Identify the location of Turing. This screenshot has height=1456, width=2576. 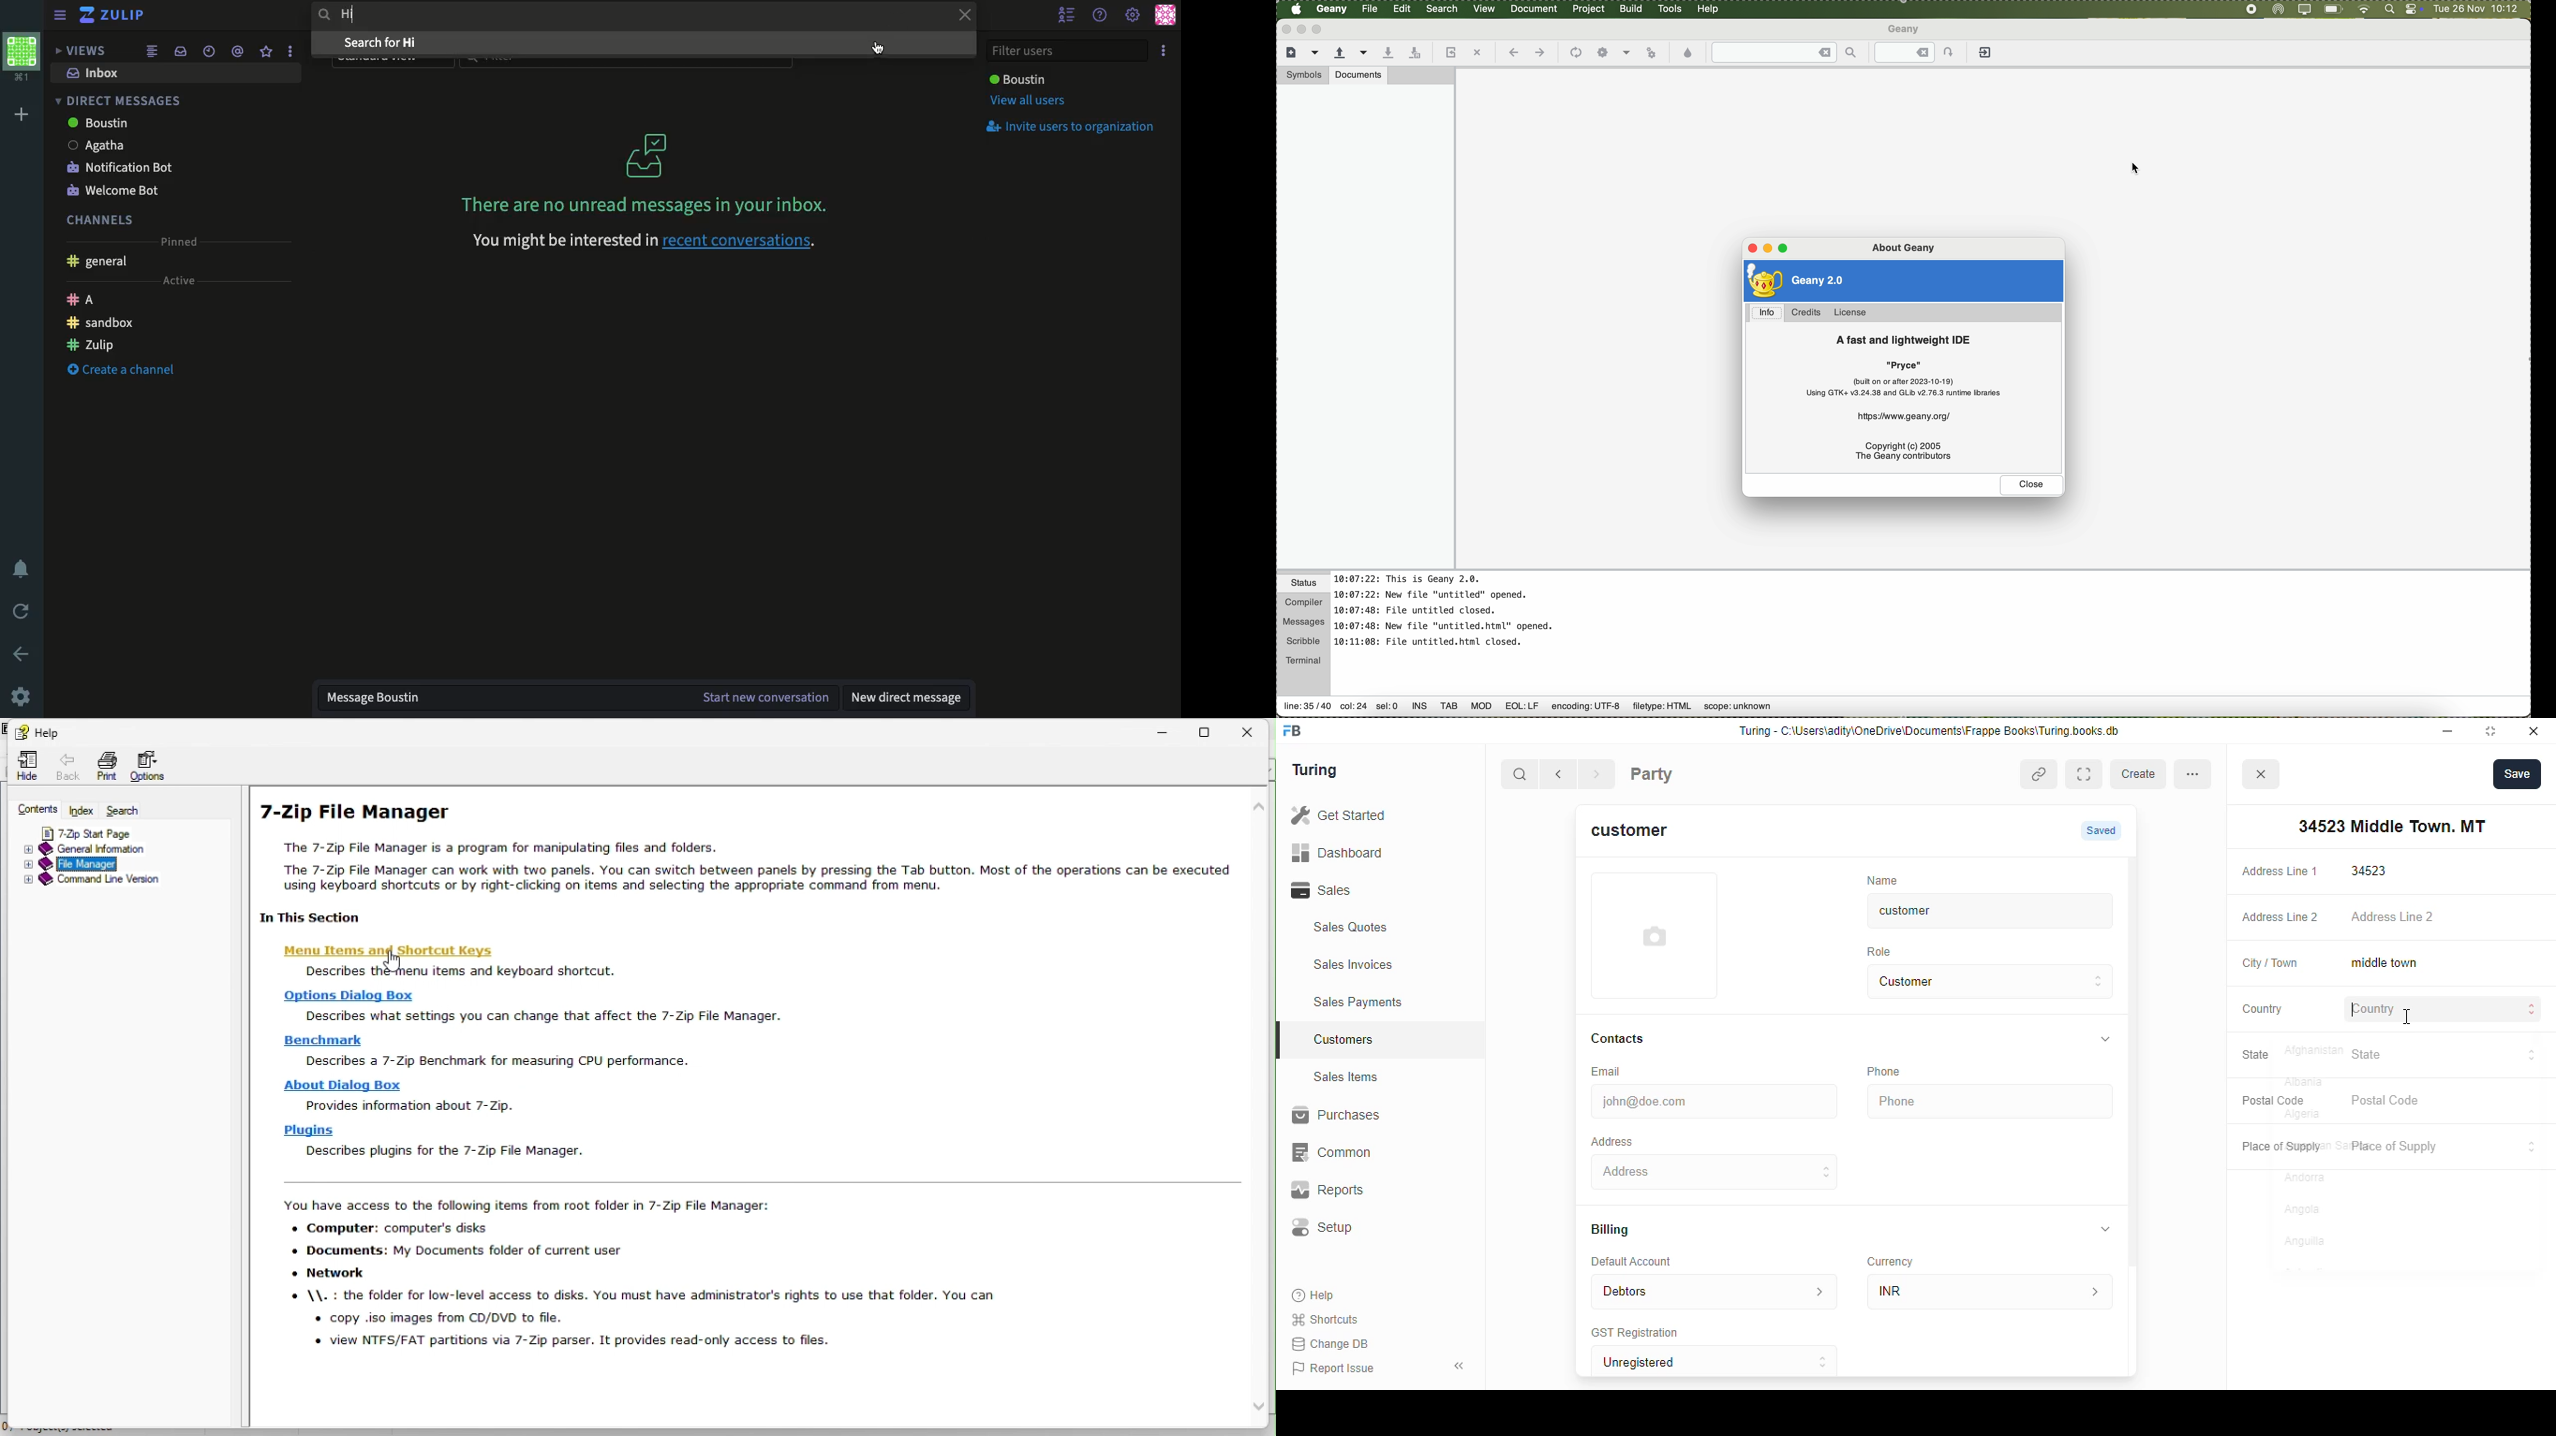
(1319, 771).